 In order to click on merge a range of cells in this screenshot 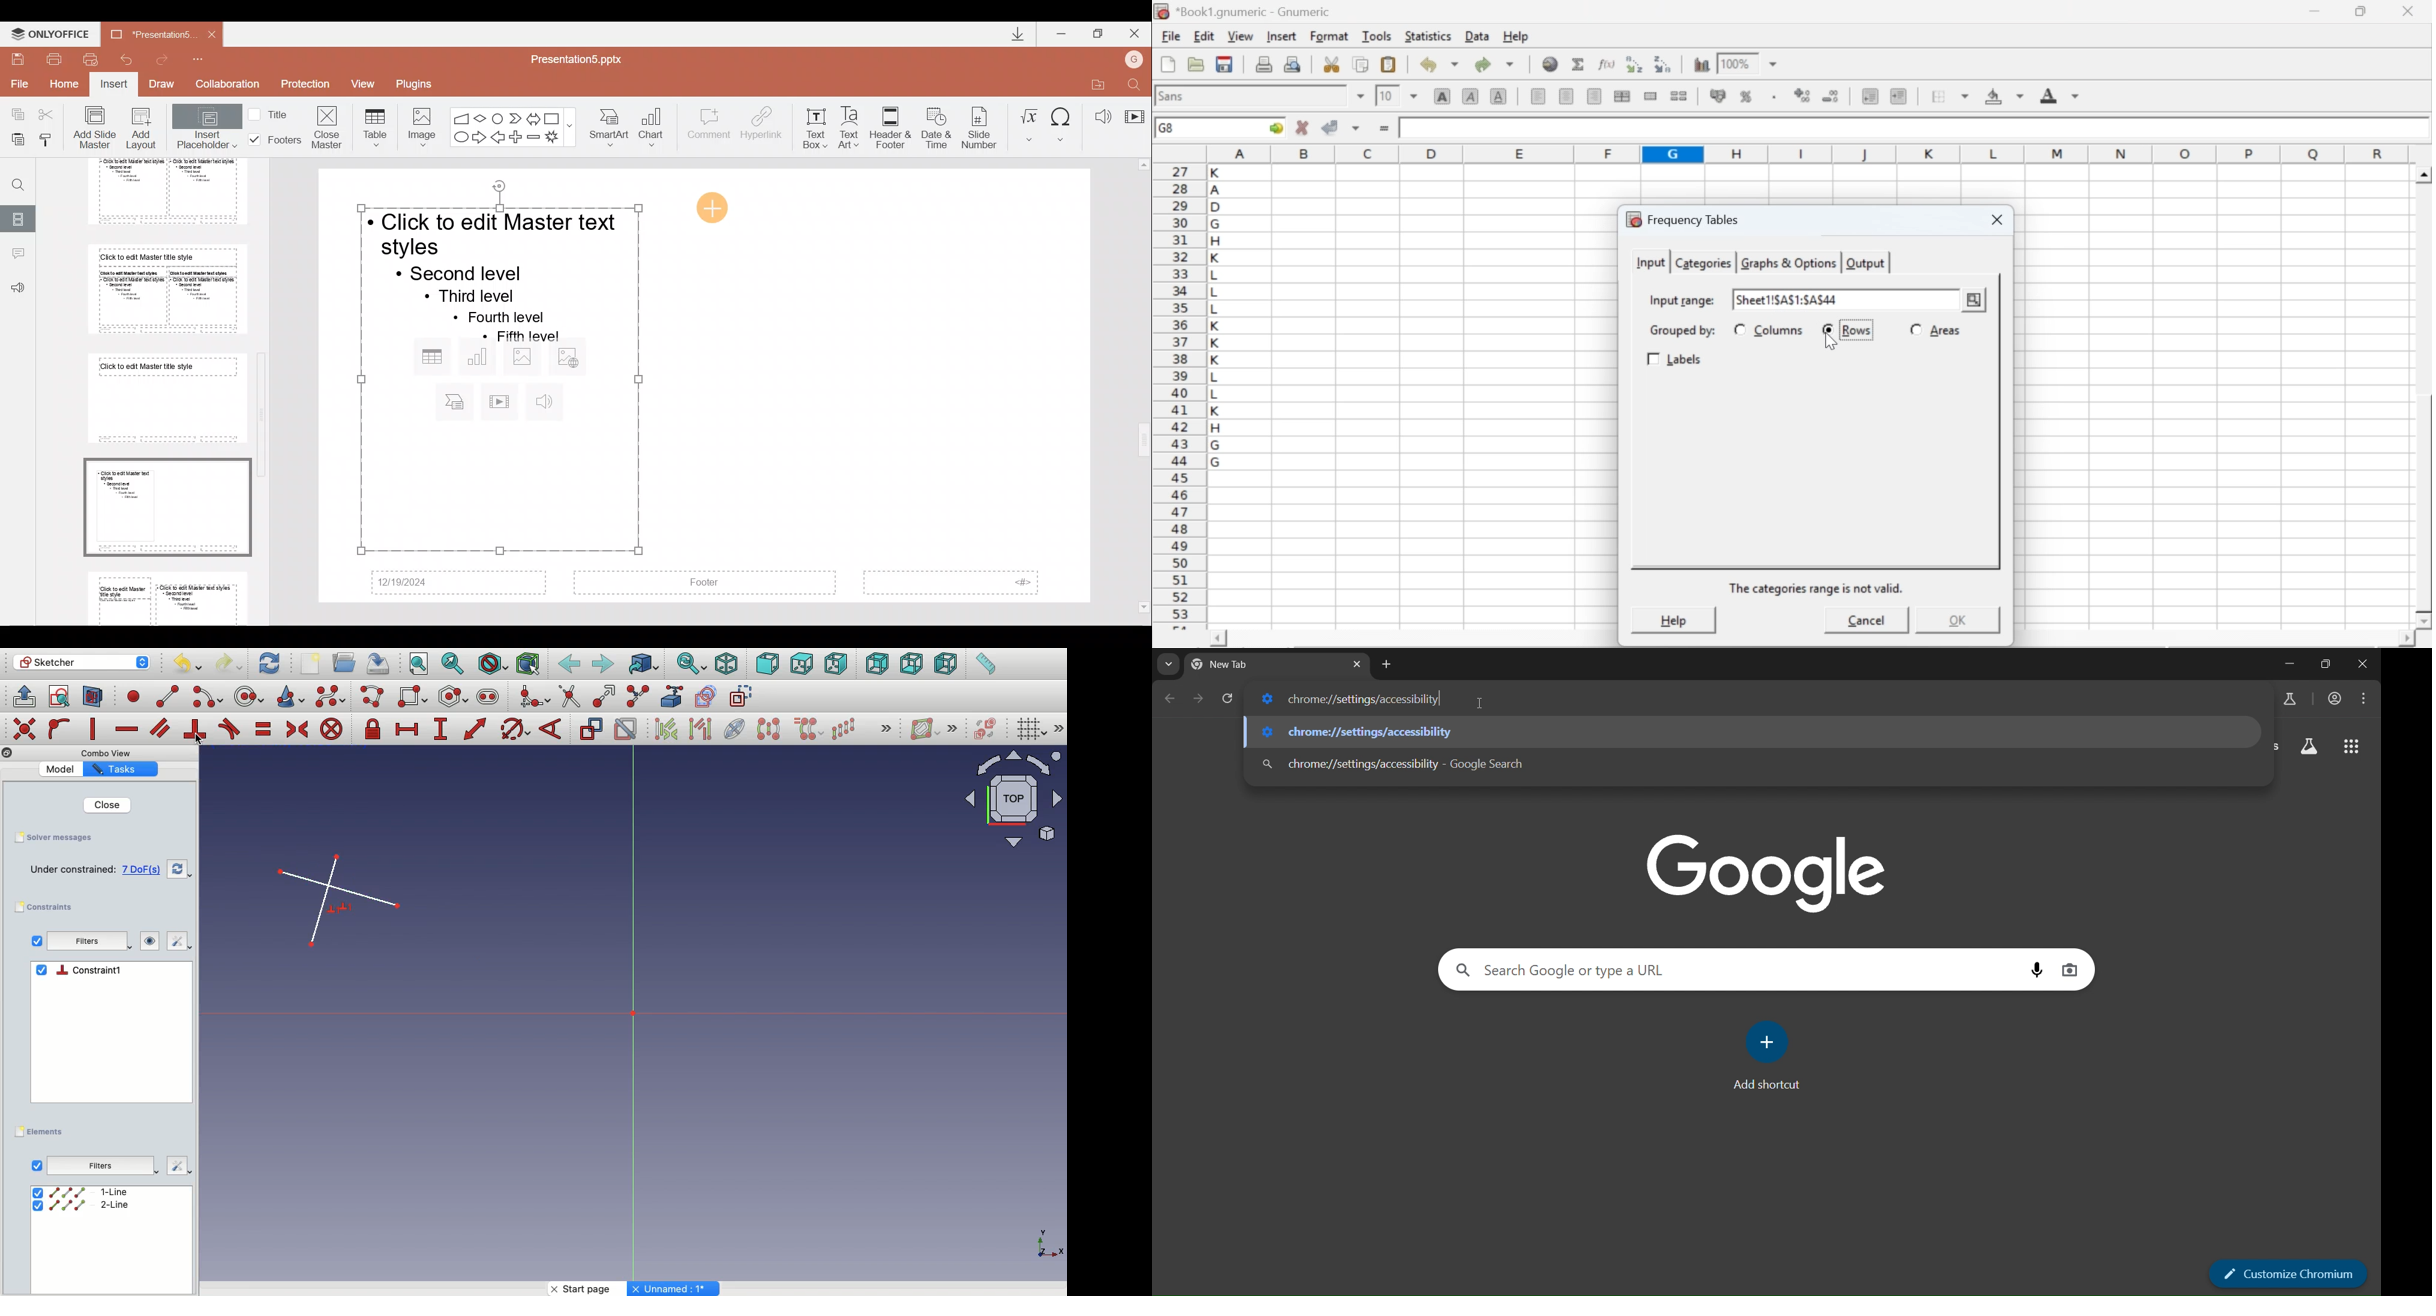, I will do `click(1651, 96)`.